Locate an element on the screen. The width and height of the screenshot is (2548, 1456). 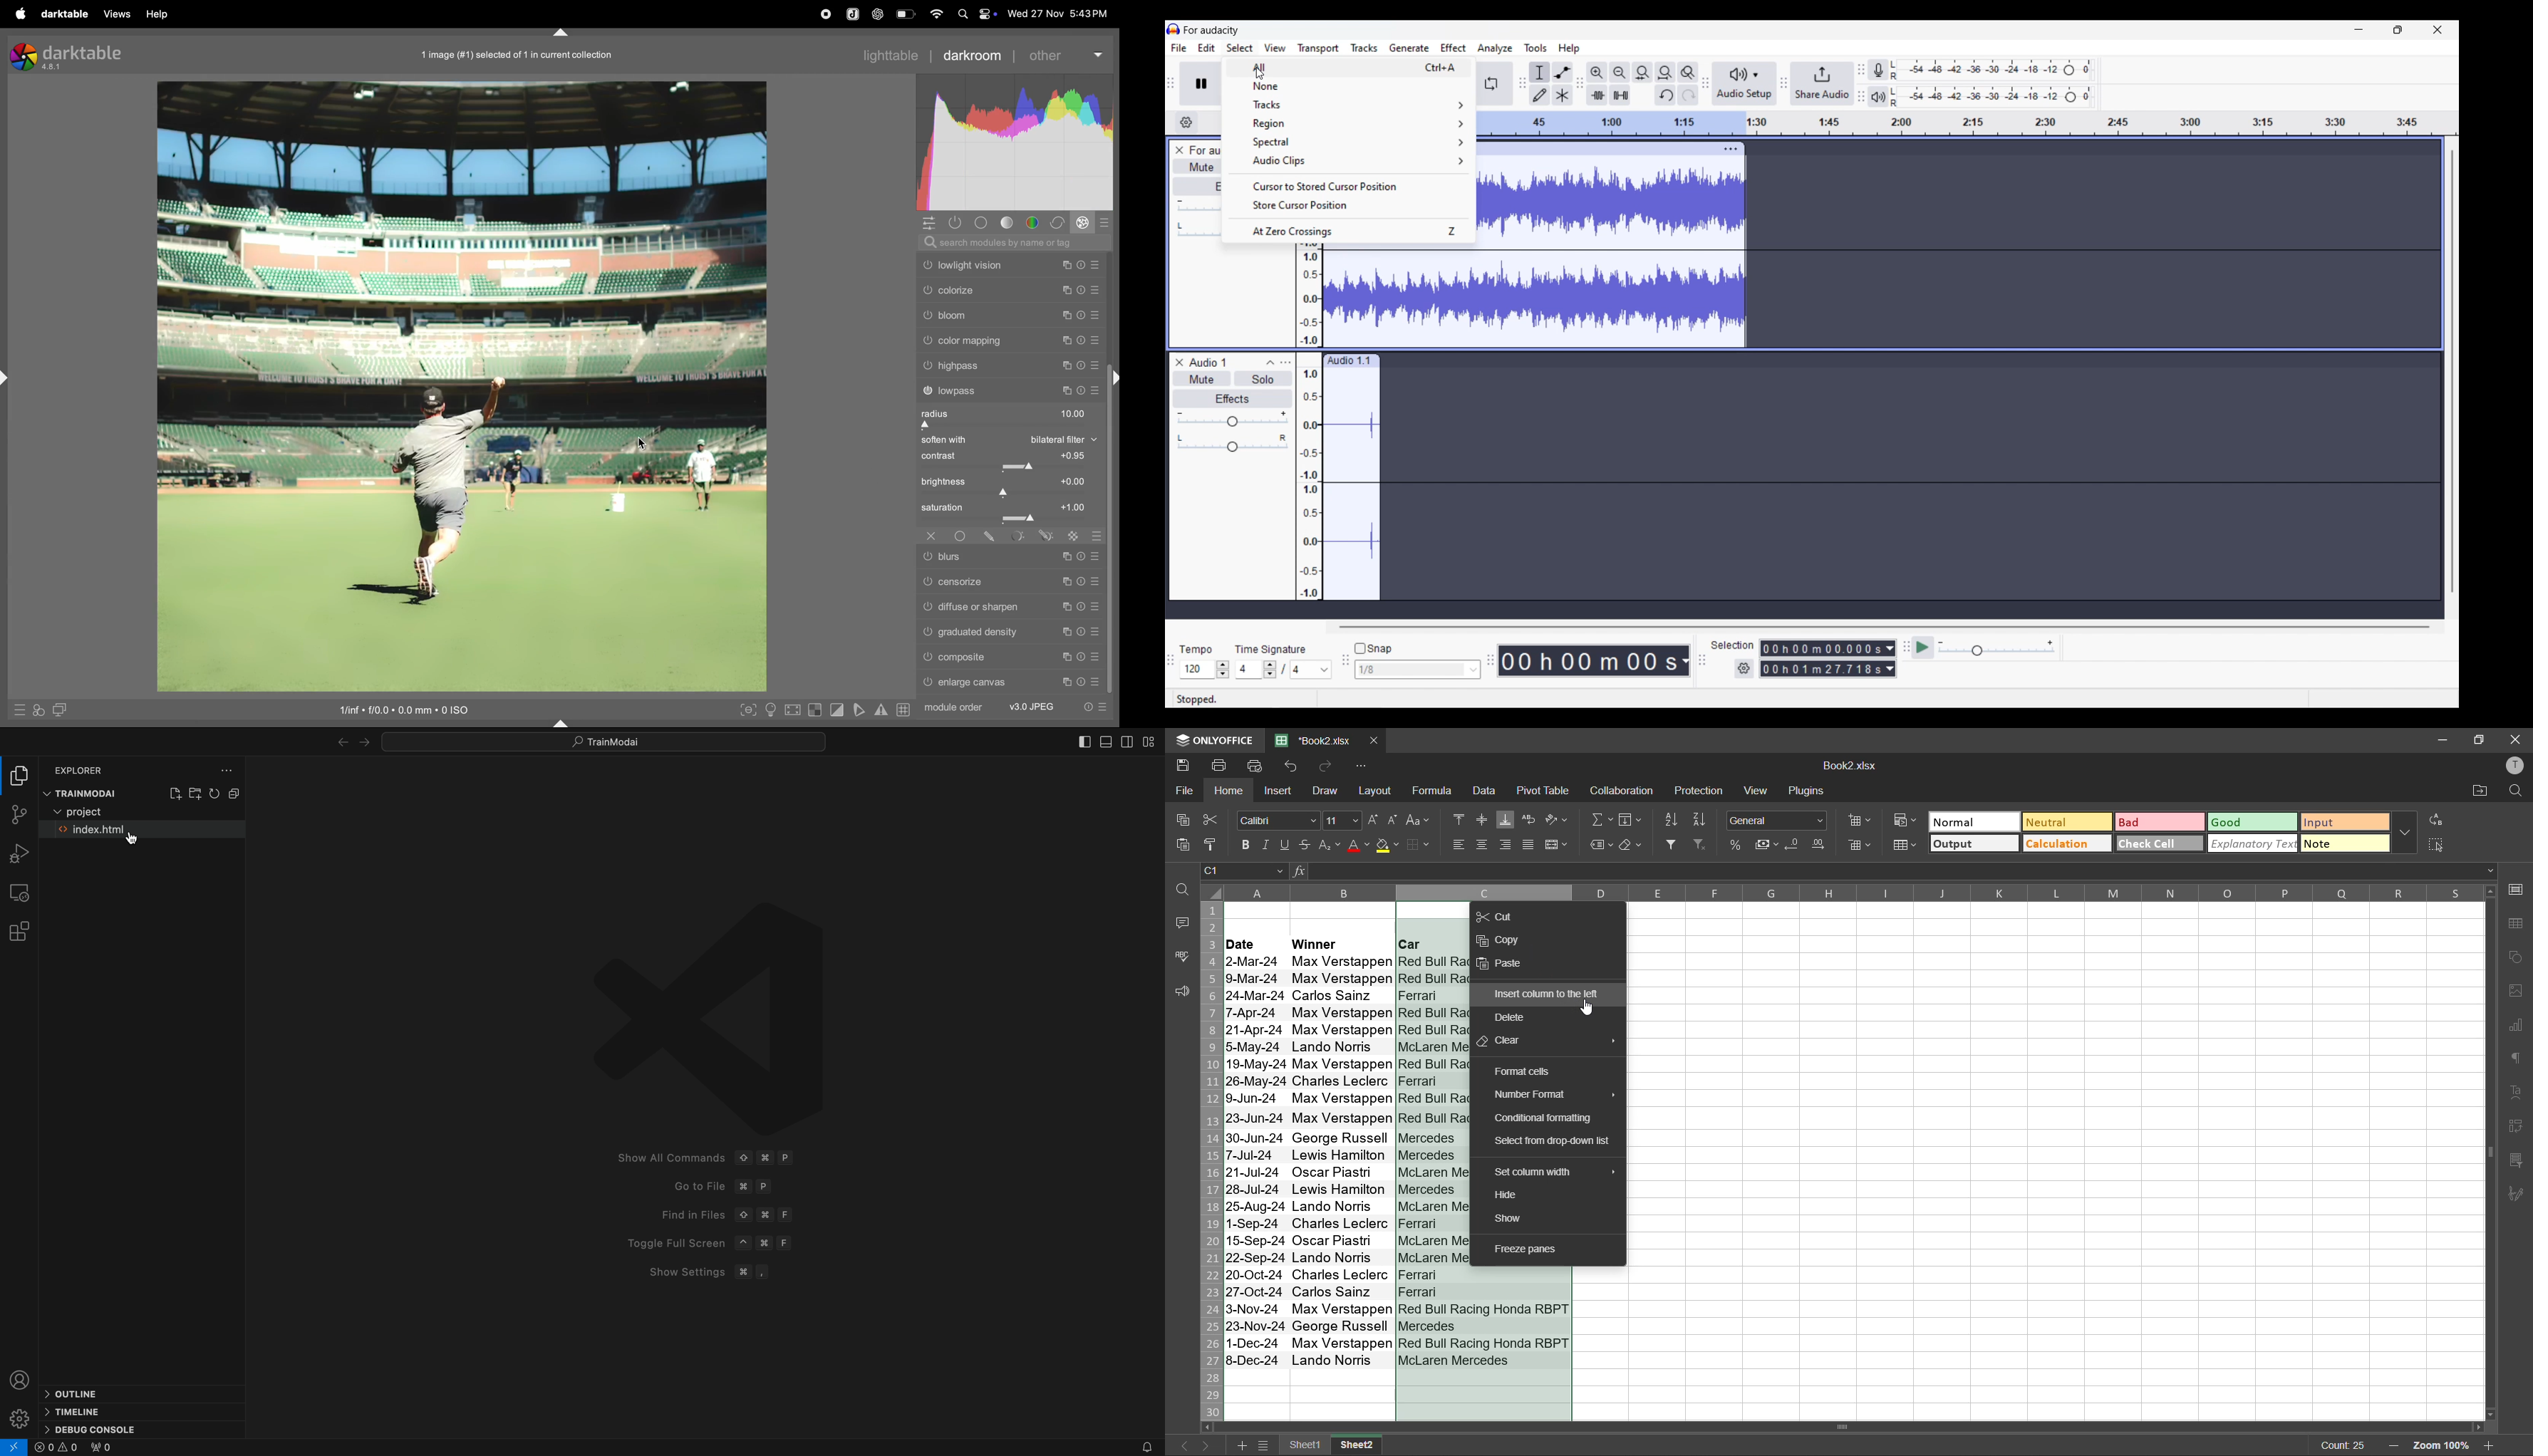
correct is located at coordinates (1057, 223).